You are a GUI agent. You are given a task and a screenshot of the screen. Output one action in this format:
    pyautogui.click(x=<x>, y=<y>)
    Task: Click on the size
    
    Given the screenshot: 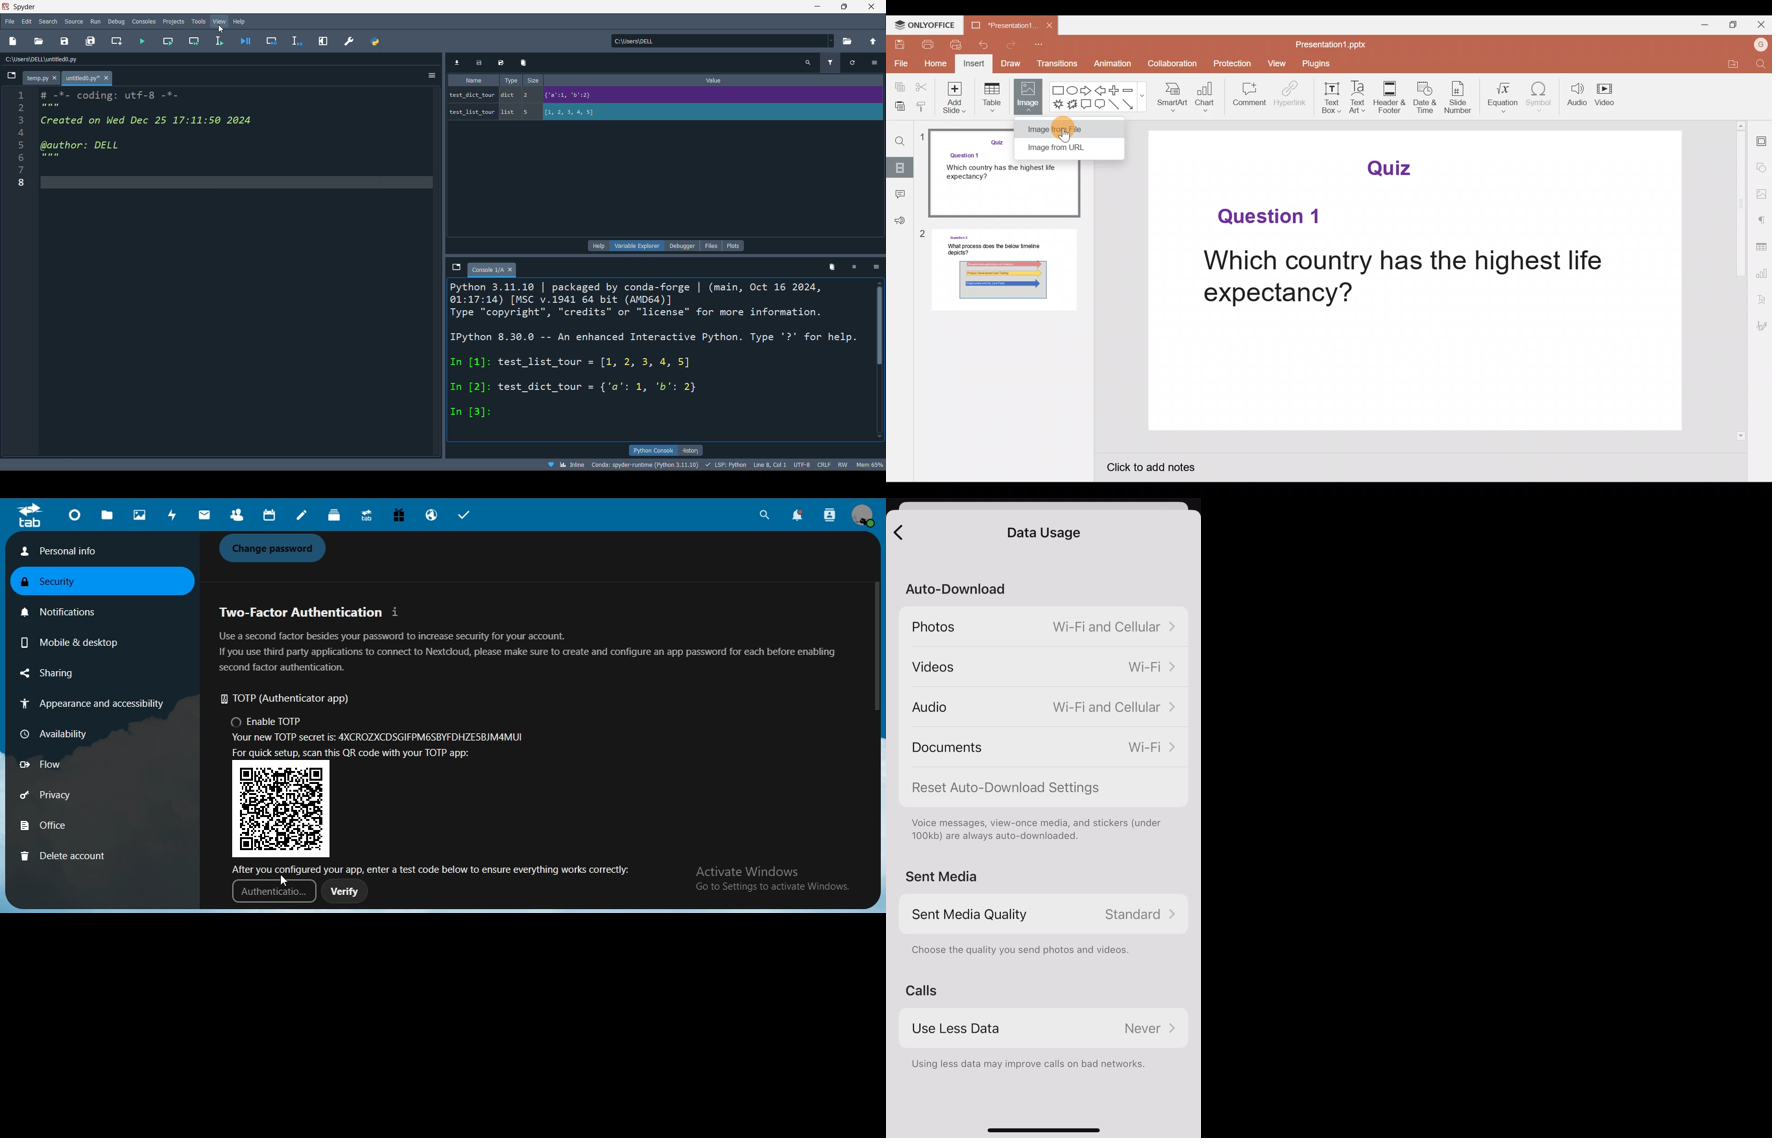 What is the action you would take?
    pyautogui.click(x=533, y=81)
    